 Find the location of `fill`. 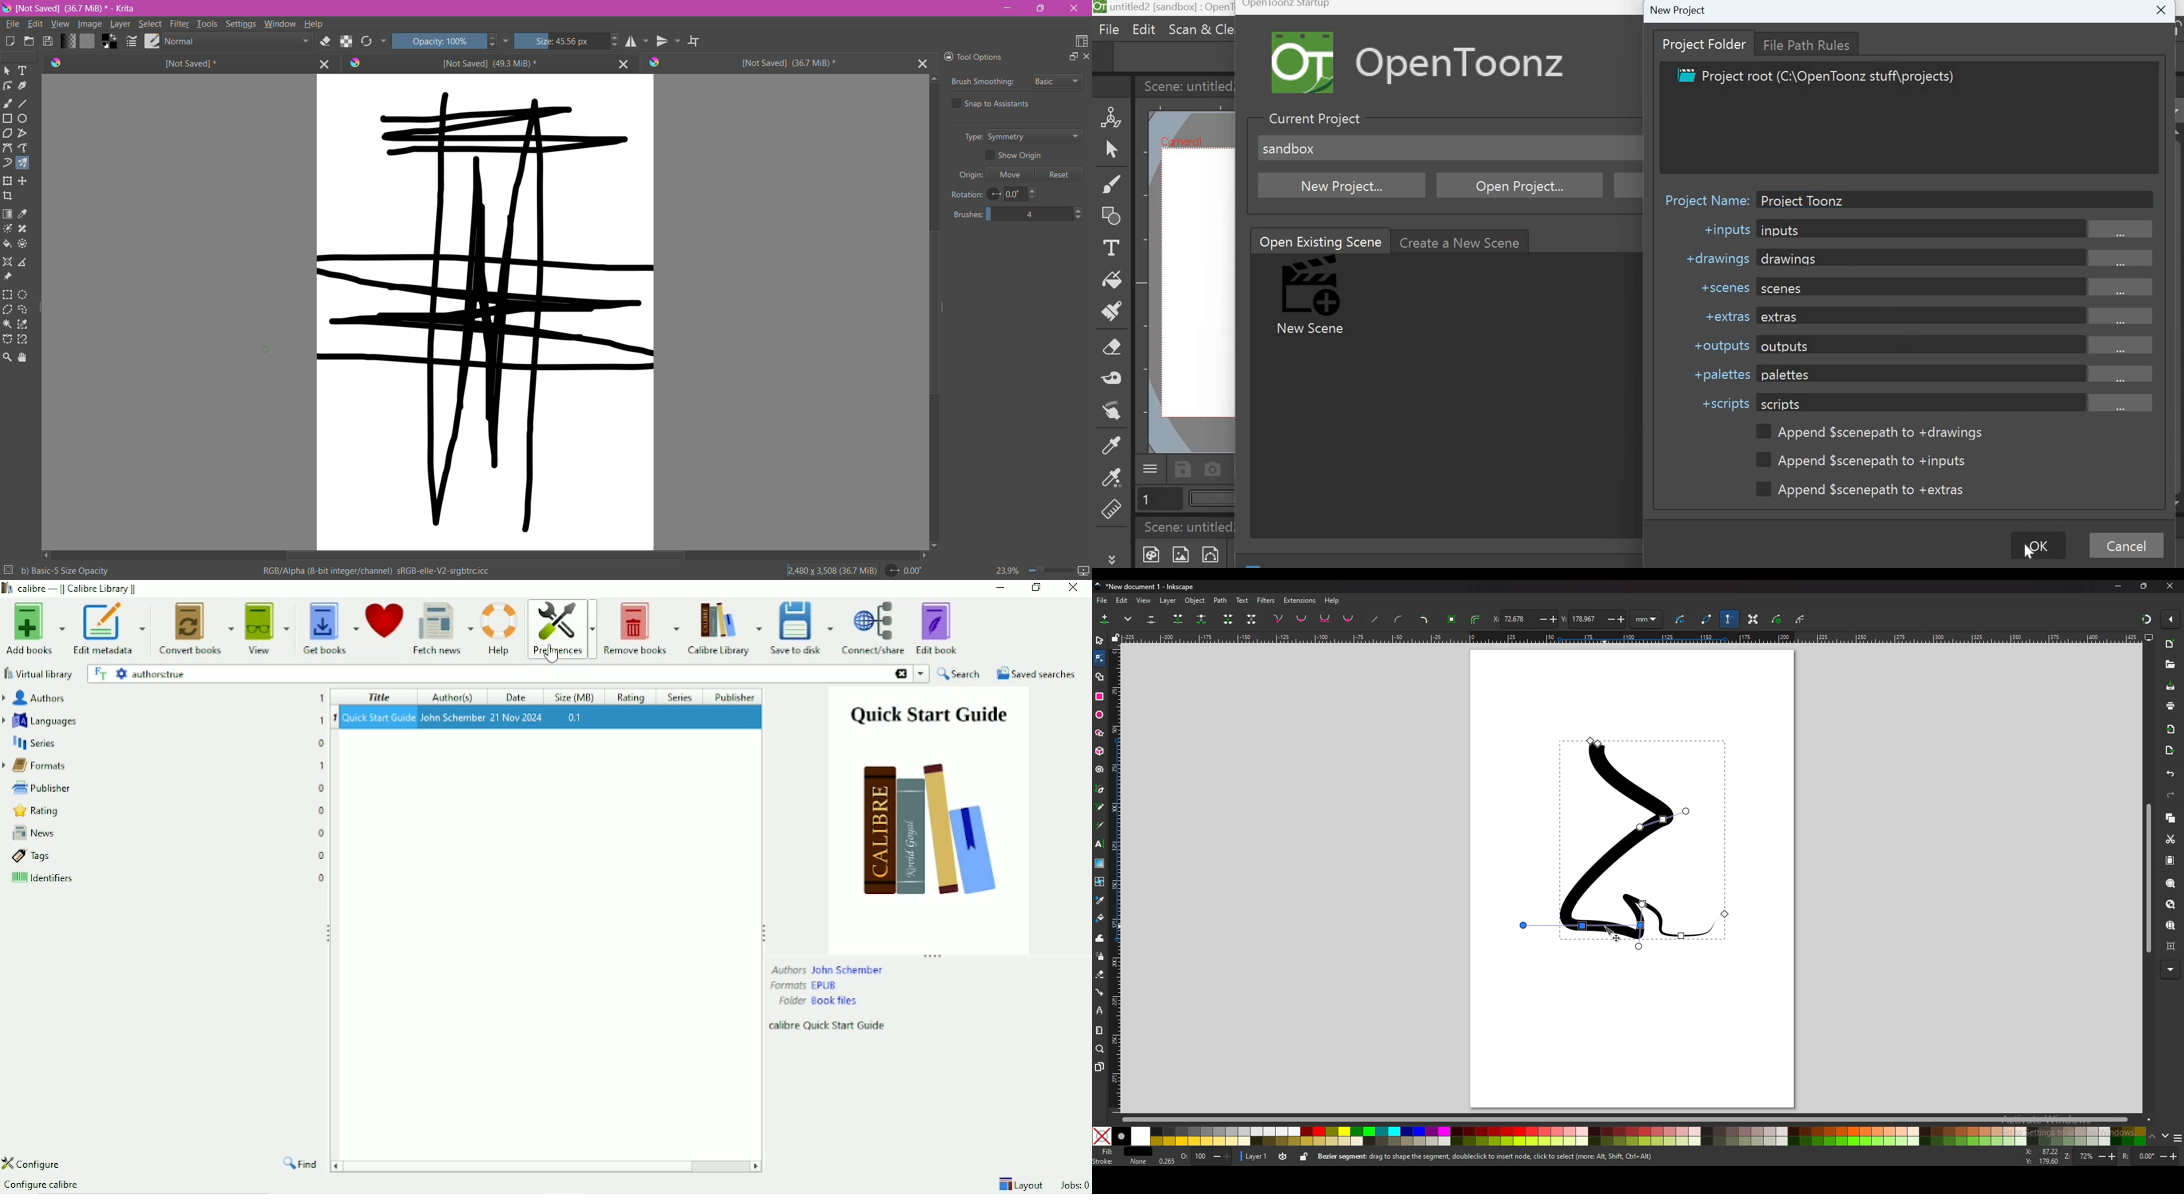

fill is located at coordinates (1123, 1153).